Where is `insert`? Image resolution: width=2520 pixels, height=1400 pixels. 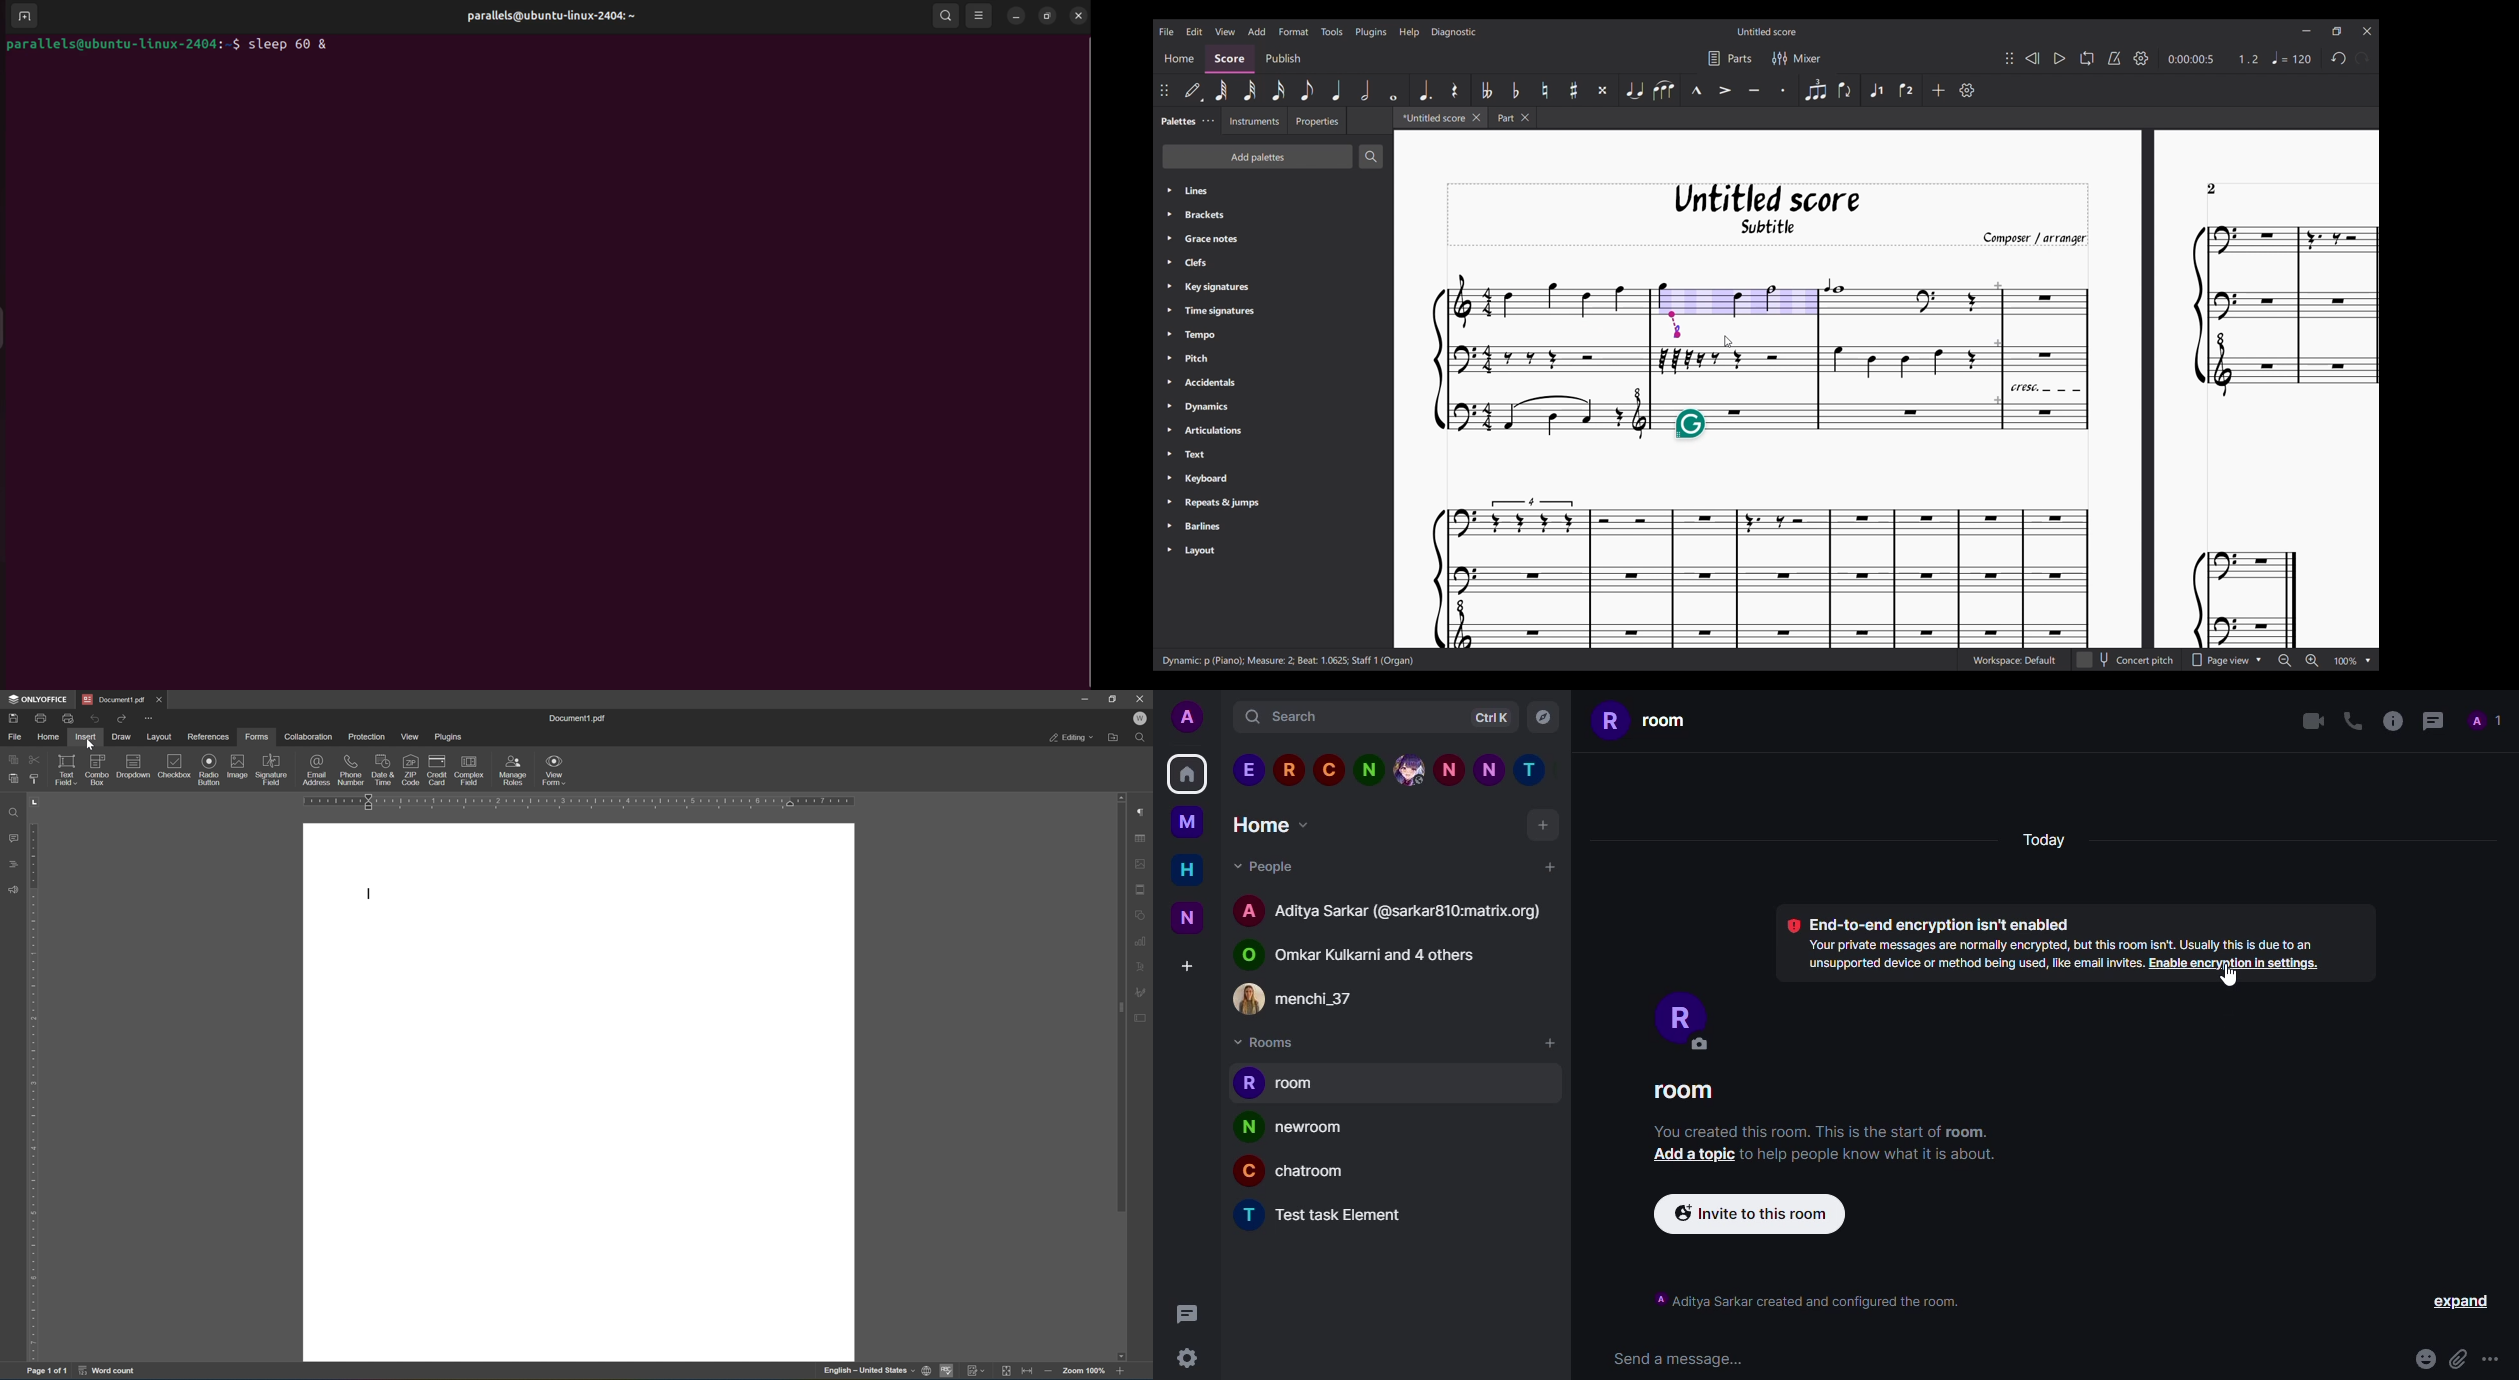 insert is located at coordinates (87, 737).